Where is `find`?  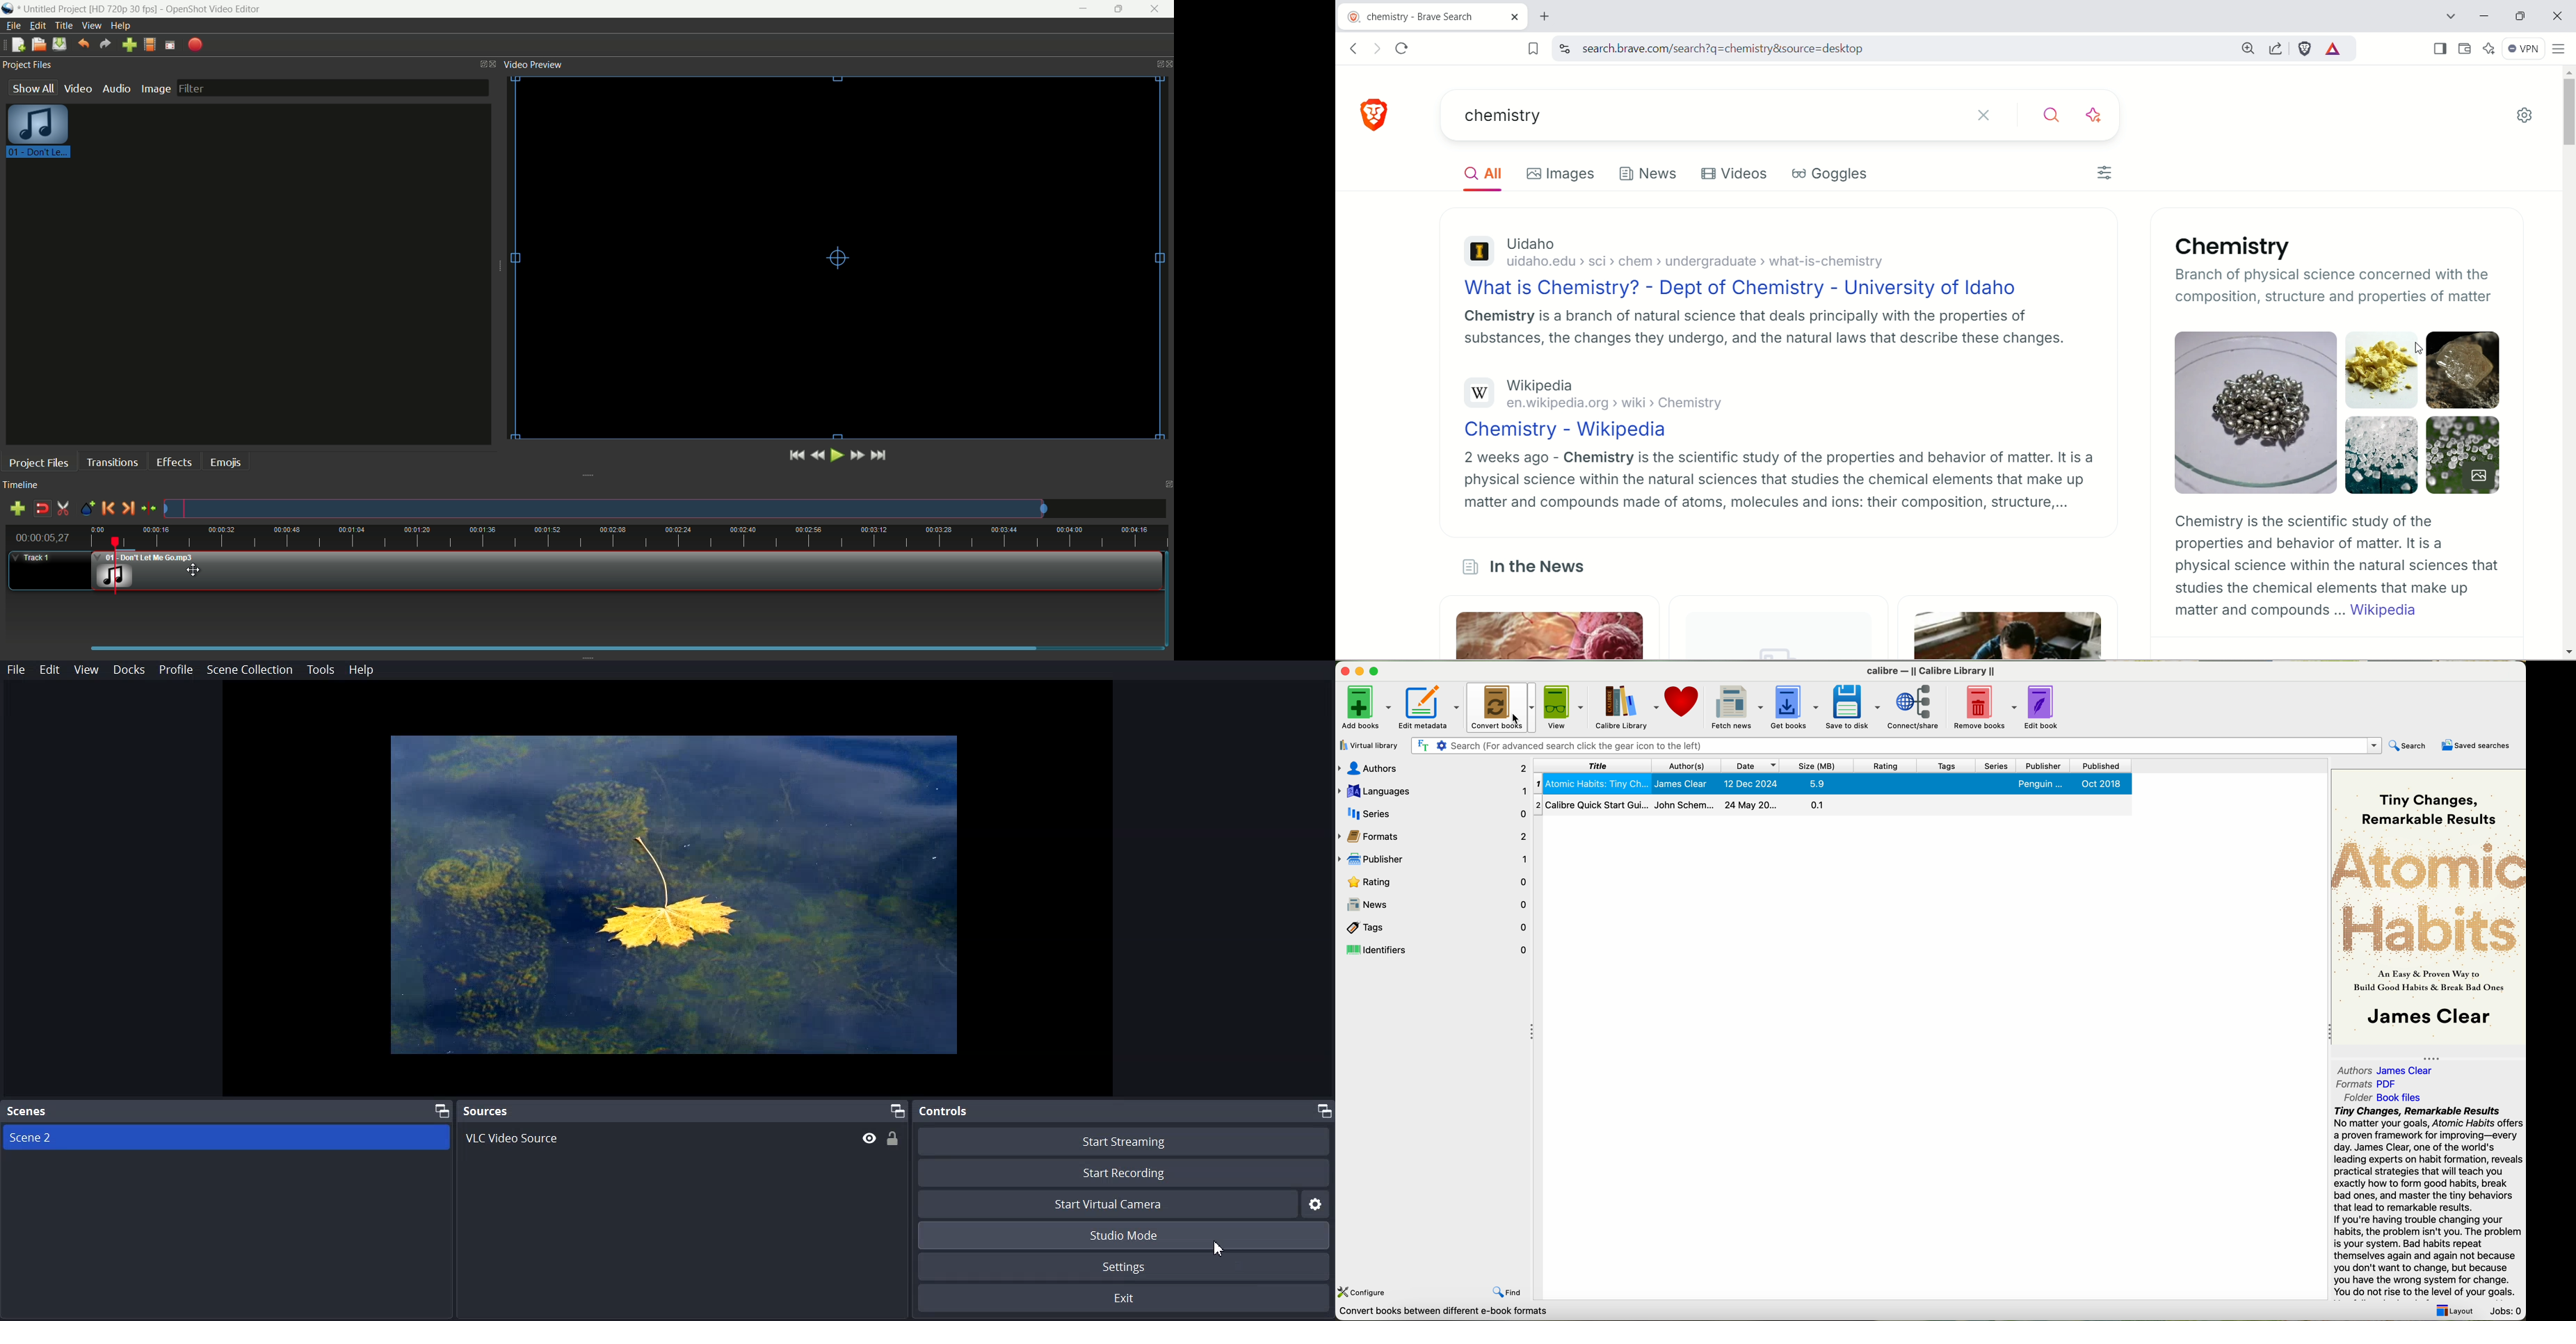 find is located at coordinates (1507, 1292).